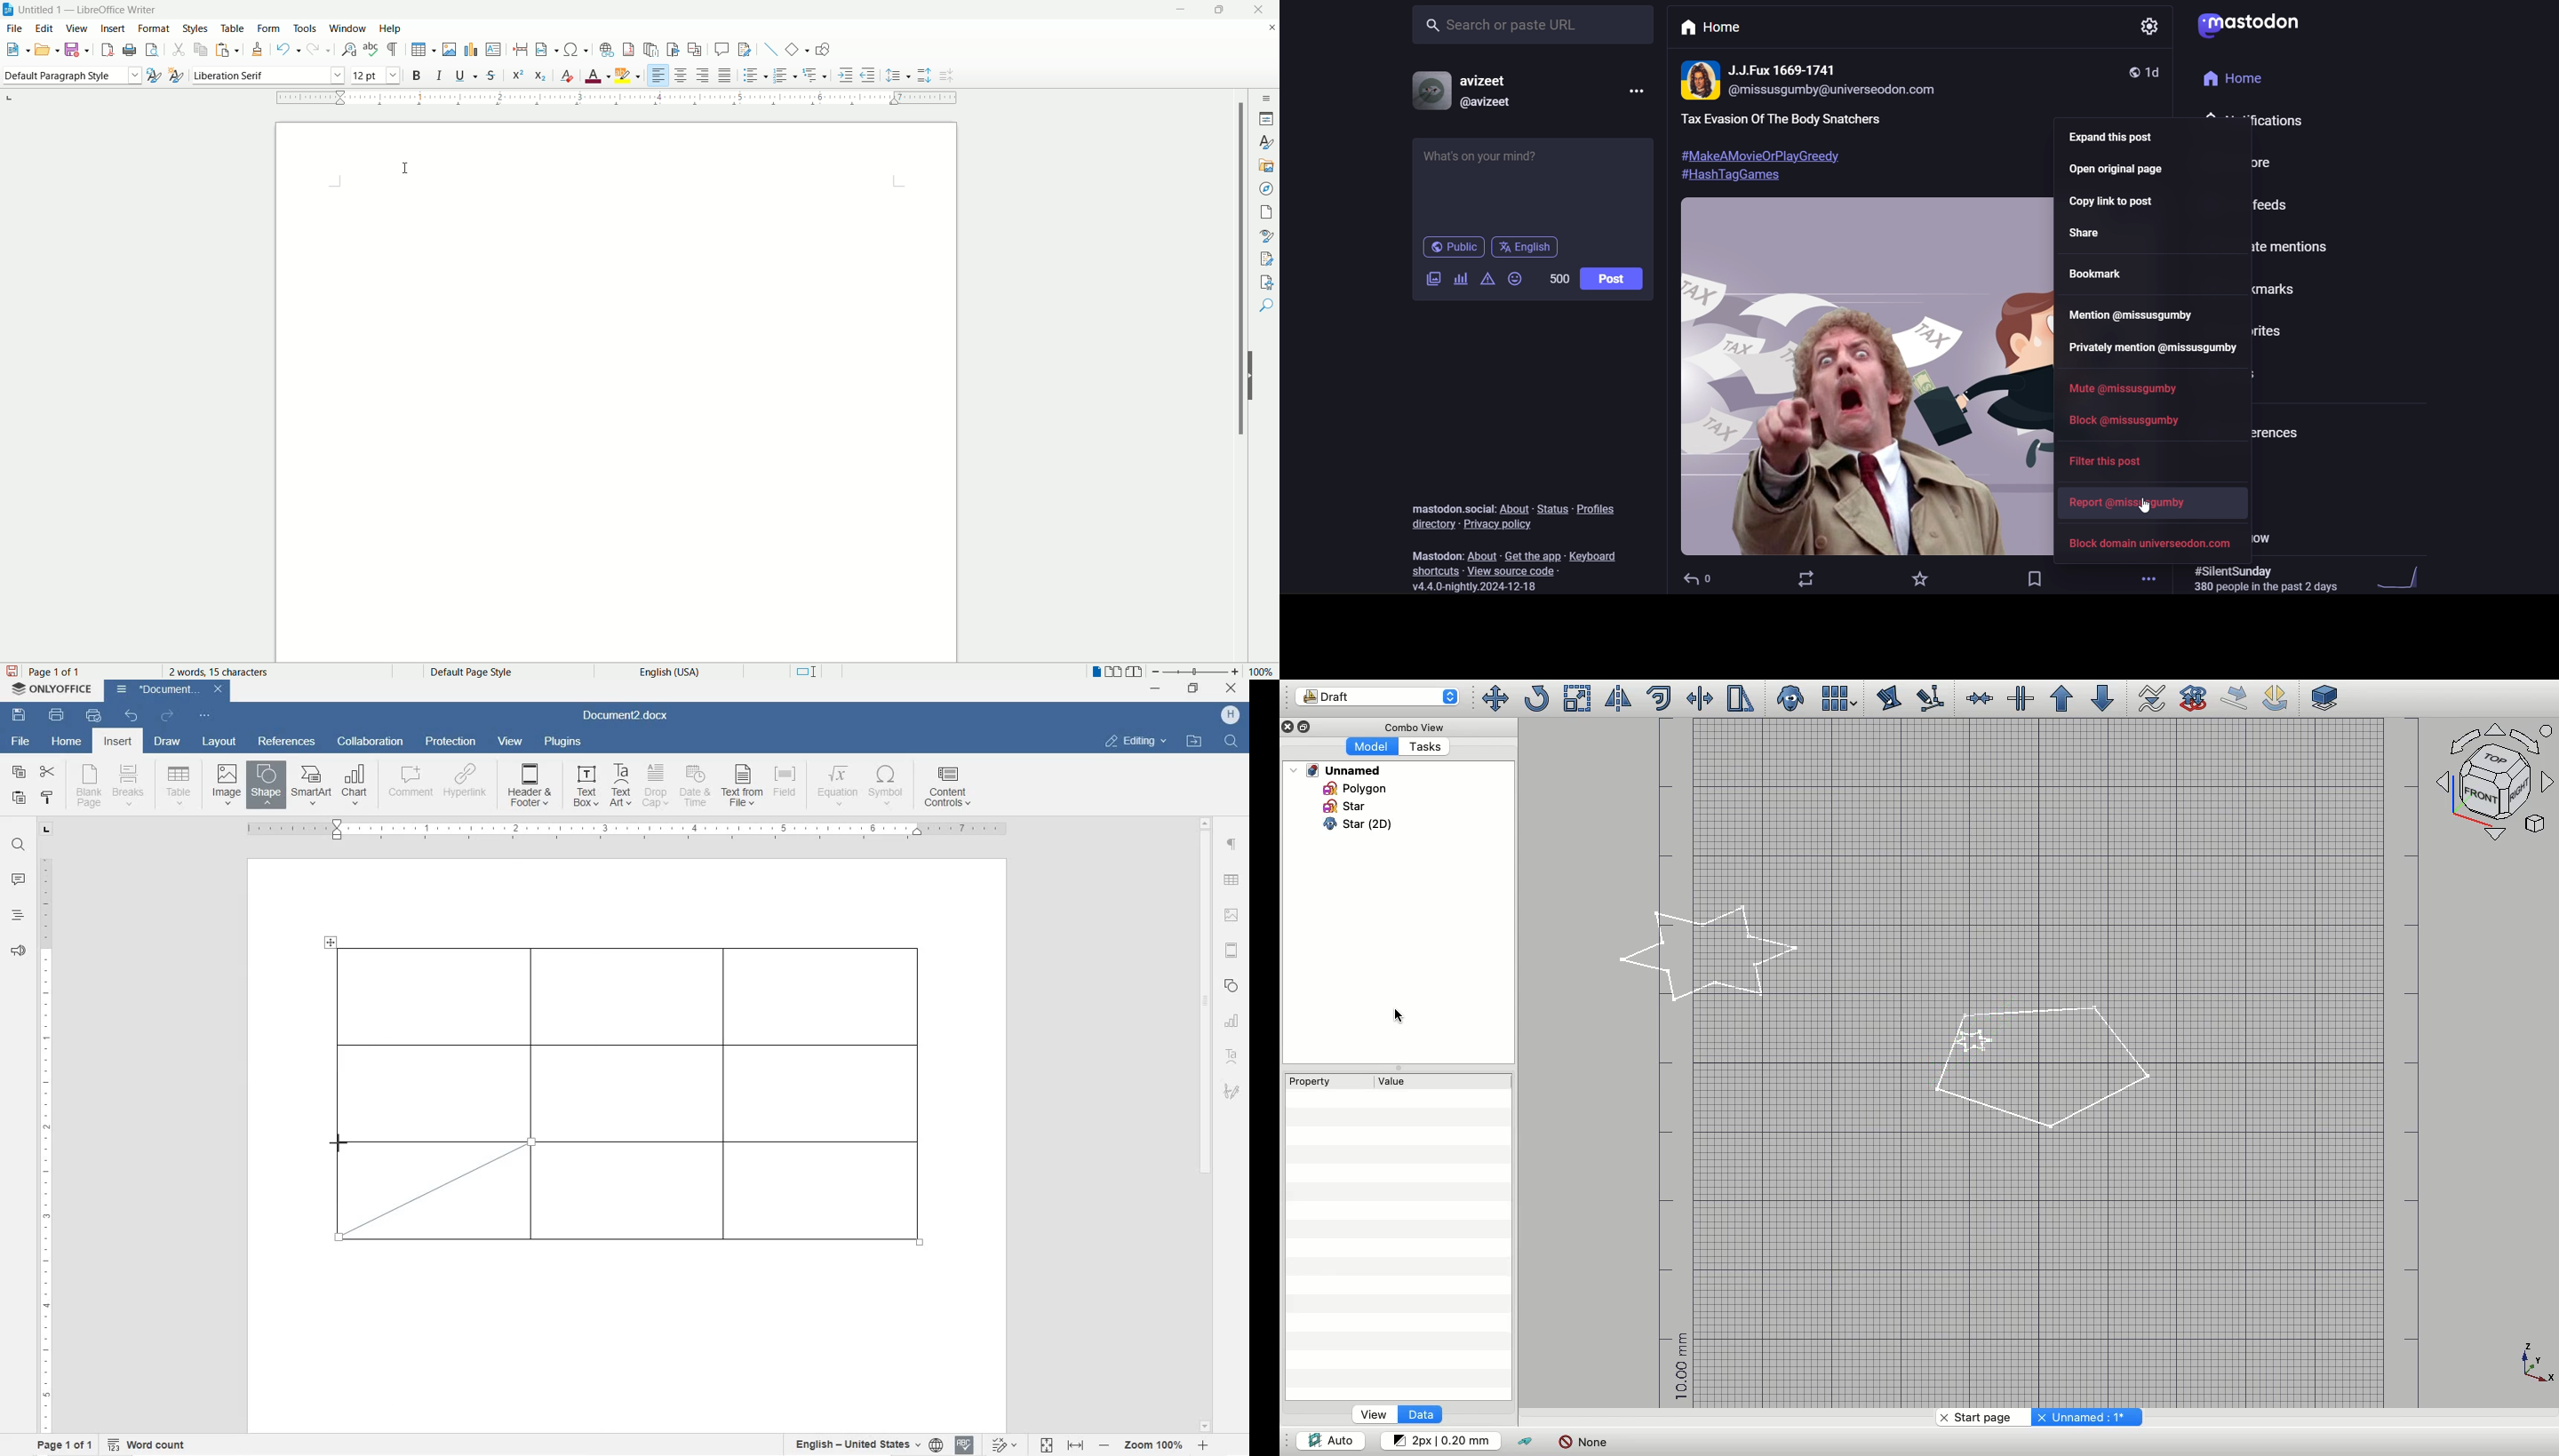 This screenshot has width=2576, height=1456. Describe the element at coordinates (1266, 282) in the screenshot. I see `accessibility check` at that location.